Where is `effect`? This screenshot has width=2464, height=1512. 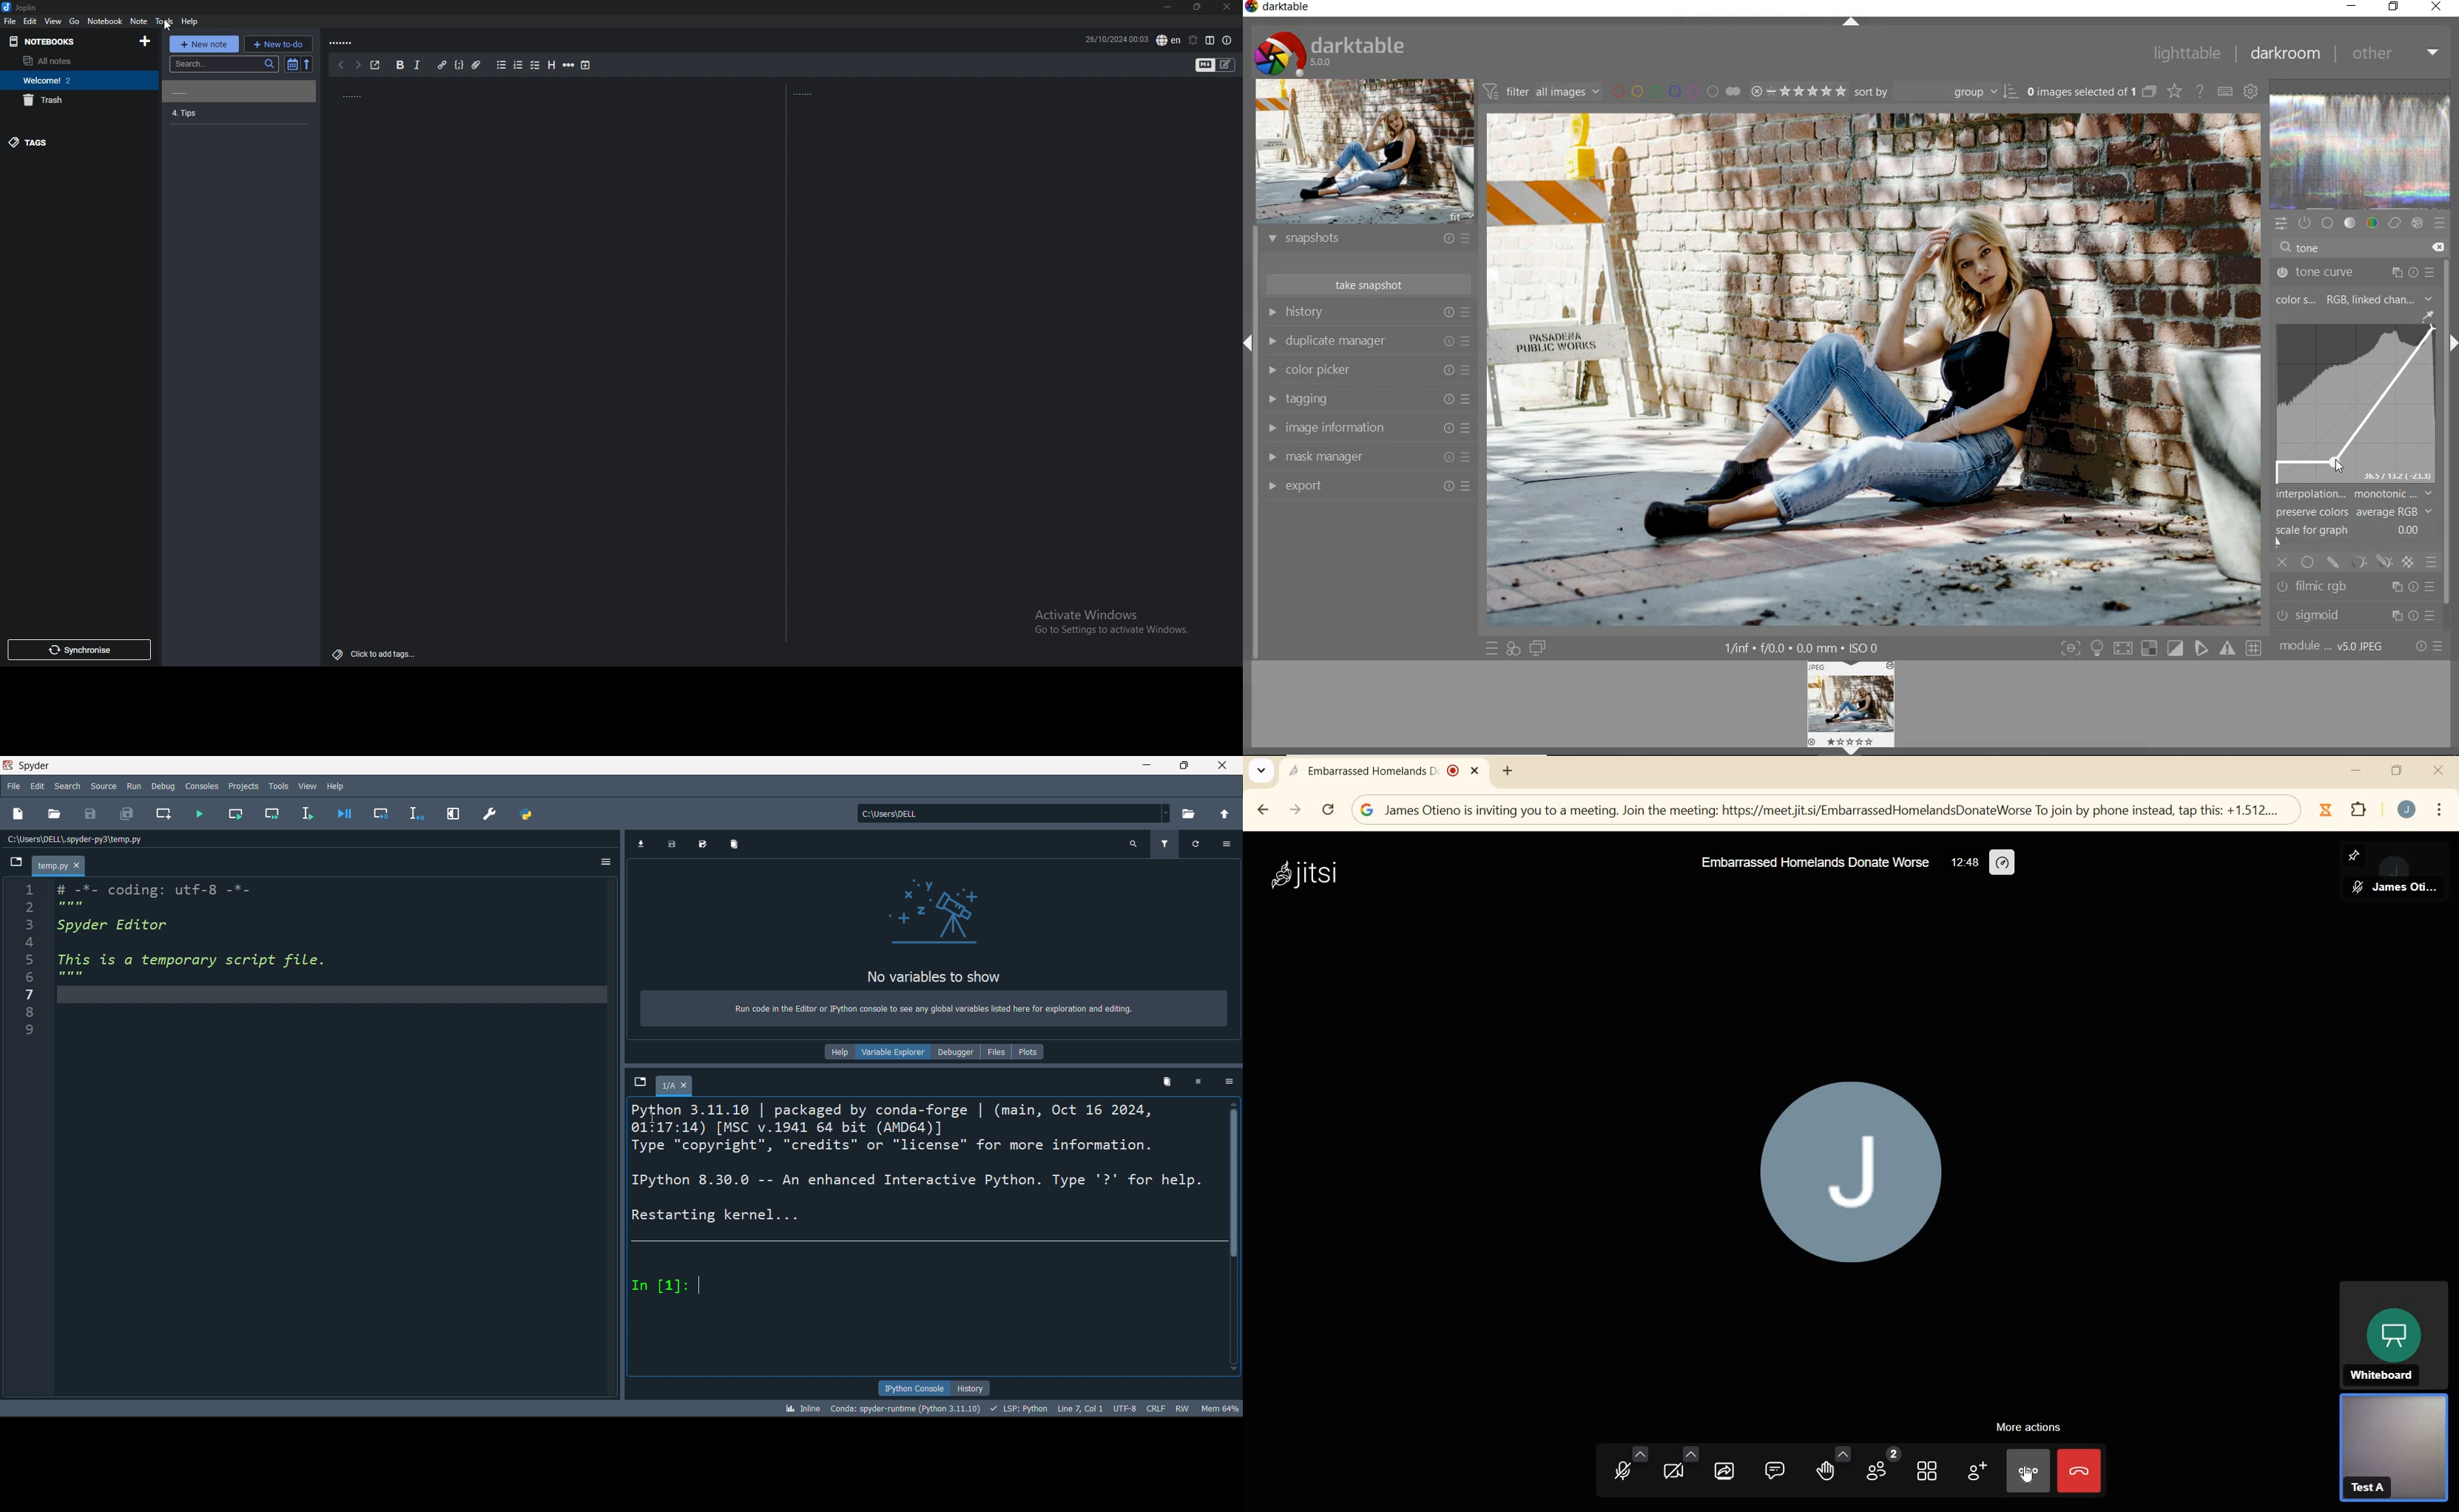 effect is located at coordinates (2417, 225).